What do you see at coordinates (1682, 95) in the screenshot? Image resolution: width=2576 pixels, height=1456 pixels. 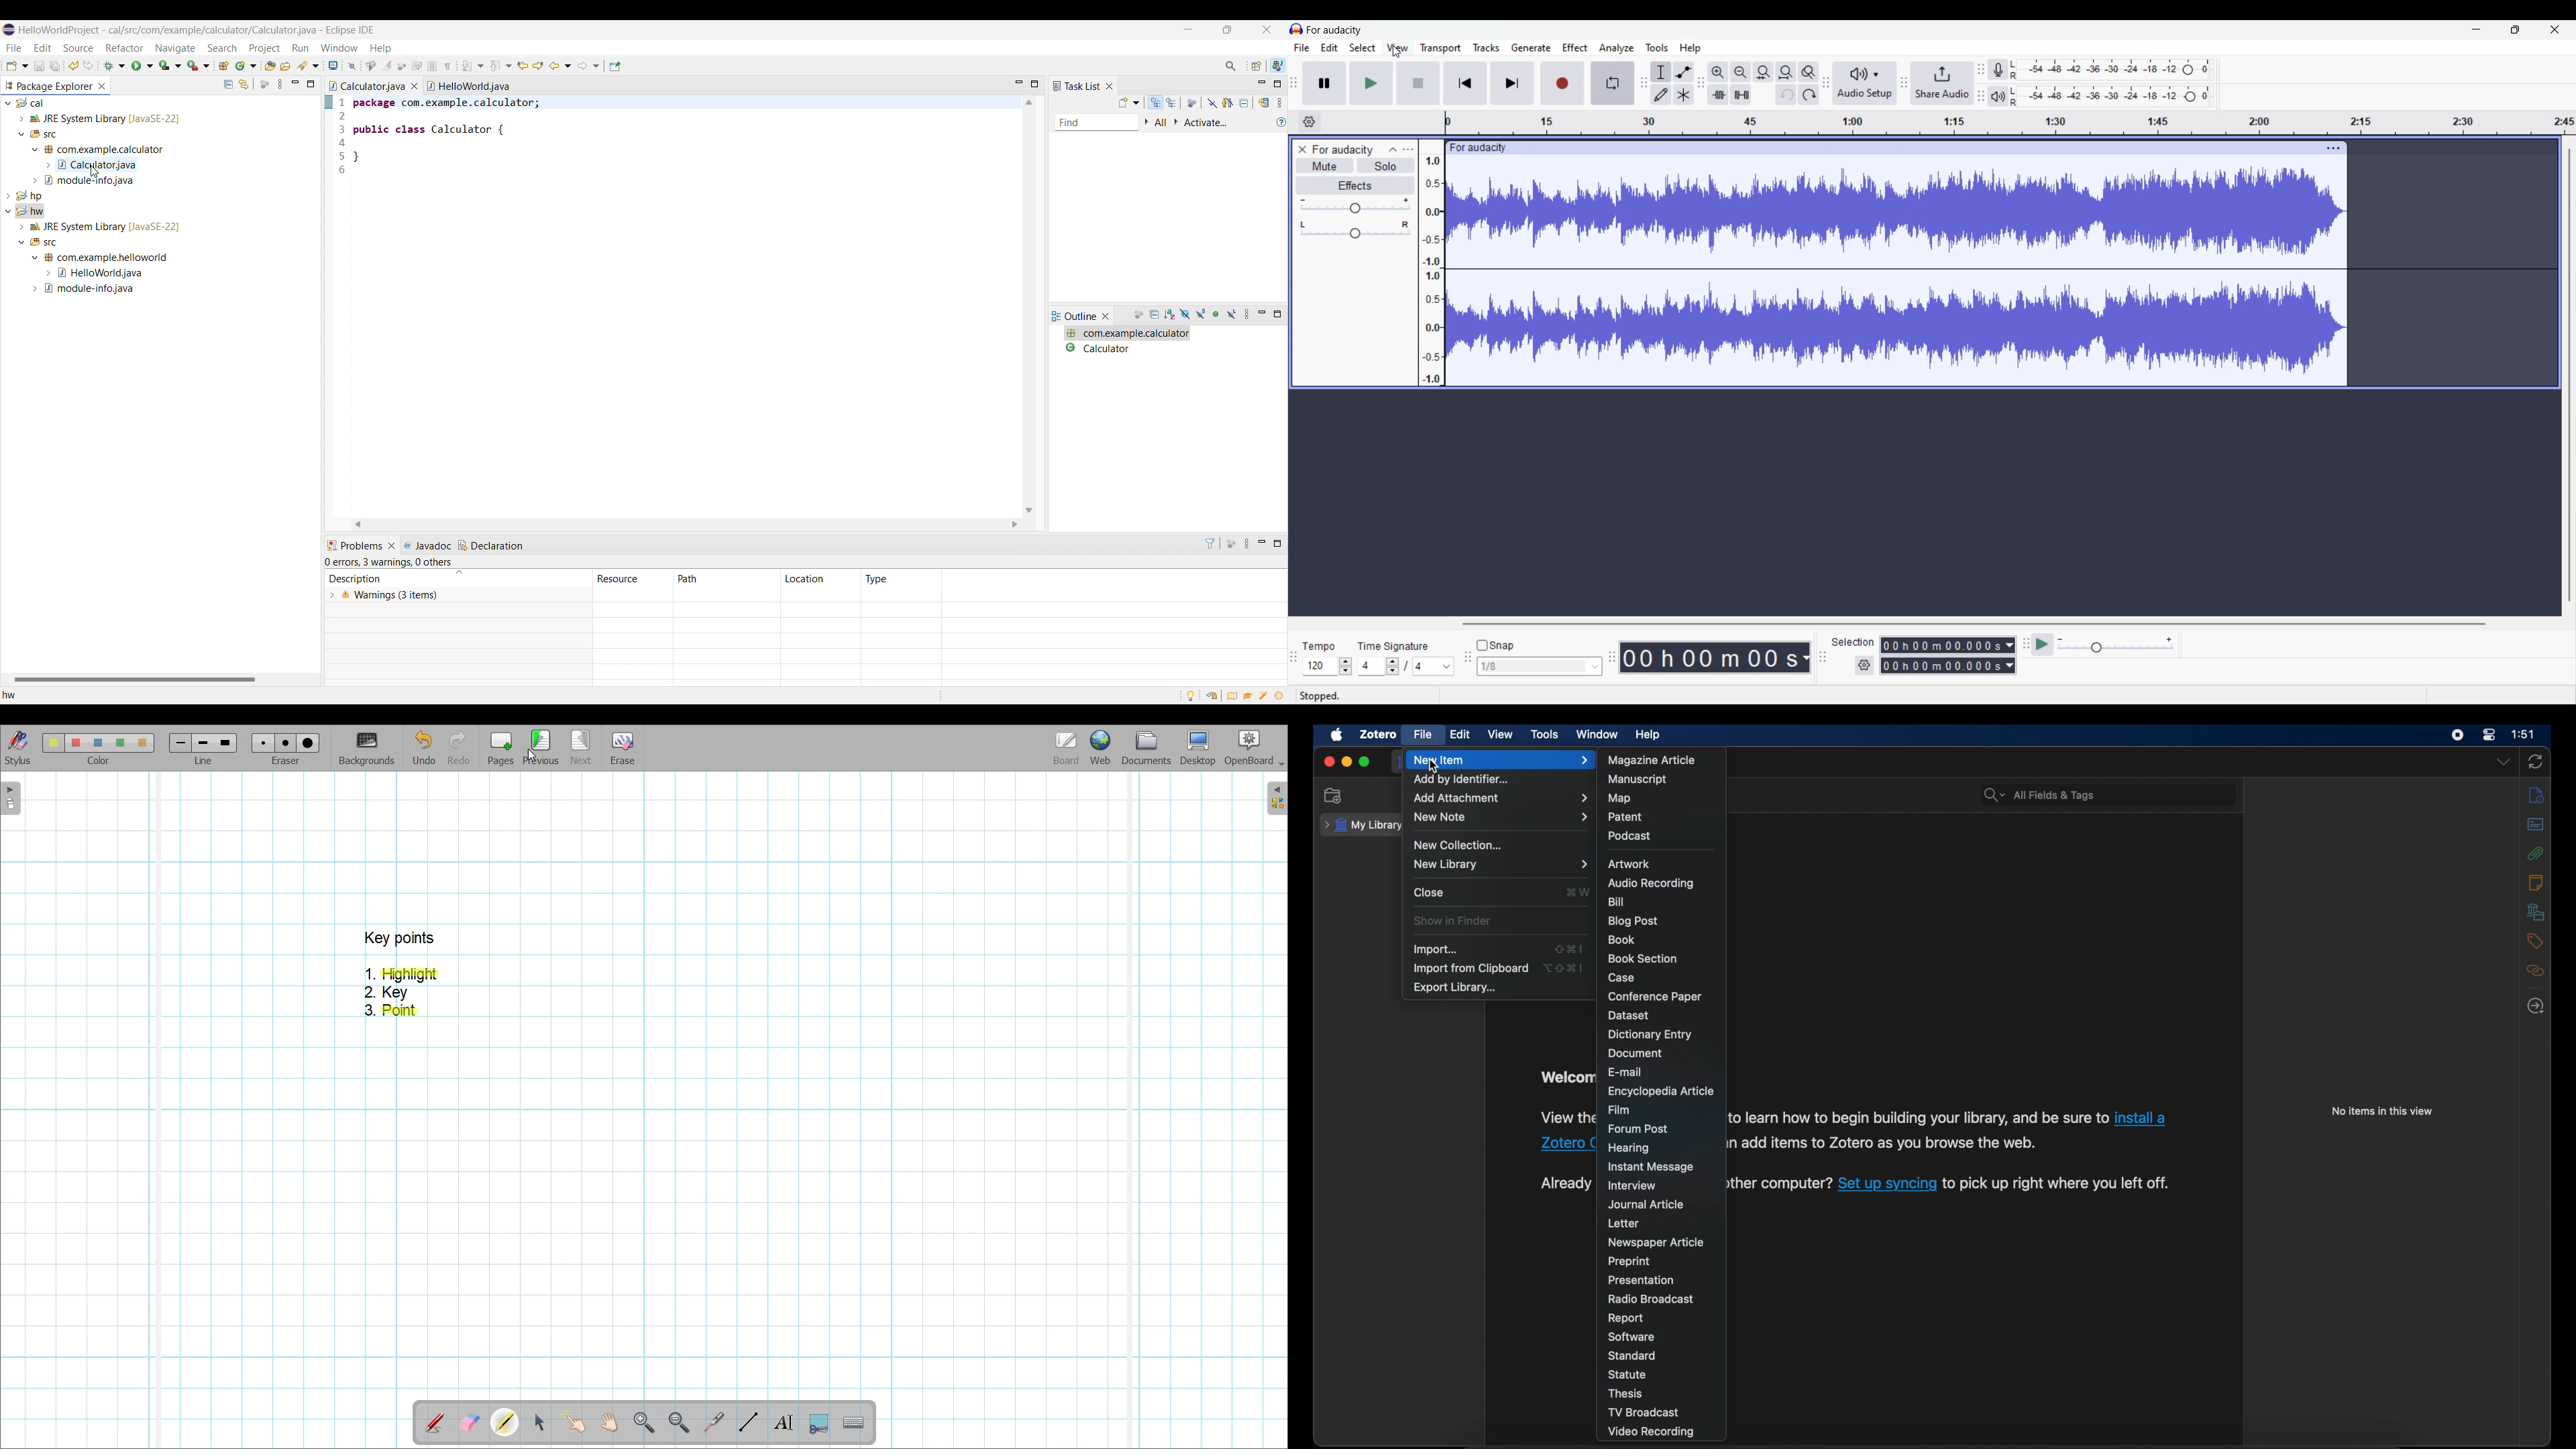 I see `Multi tool` at bounding box center [1682, 95].